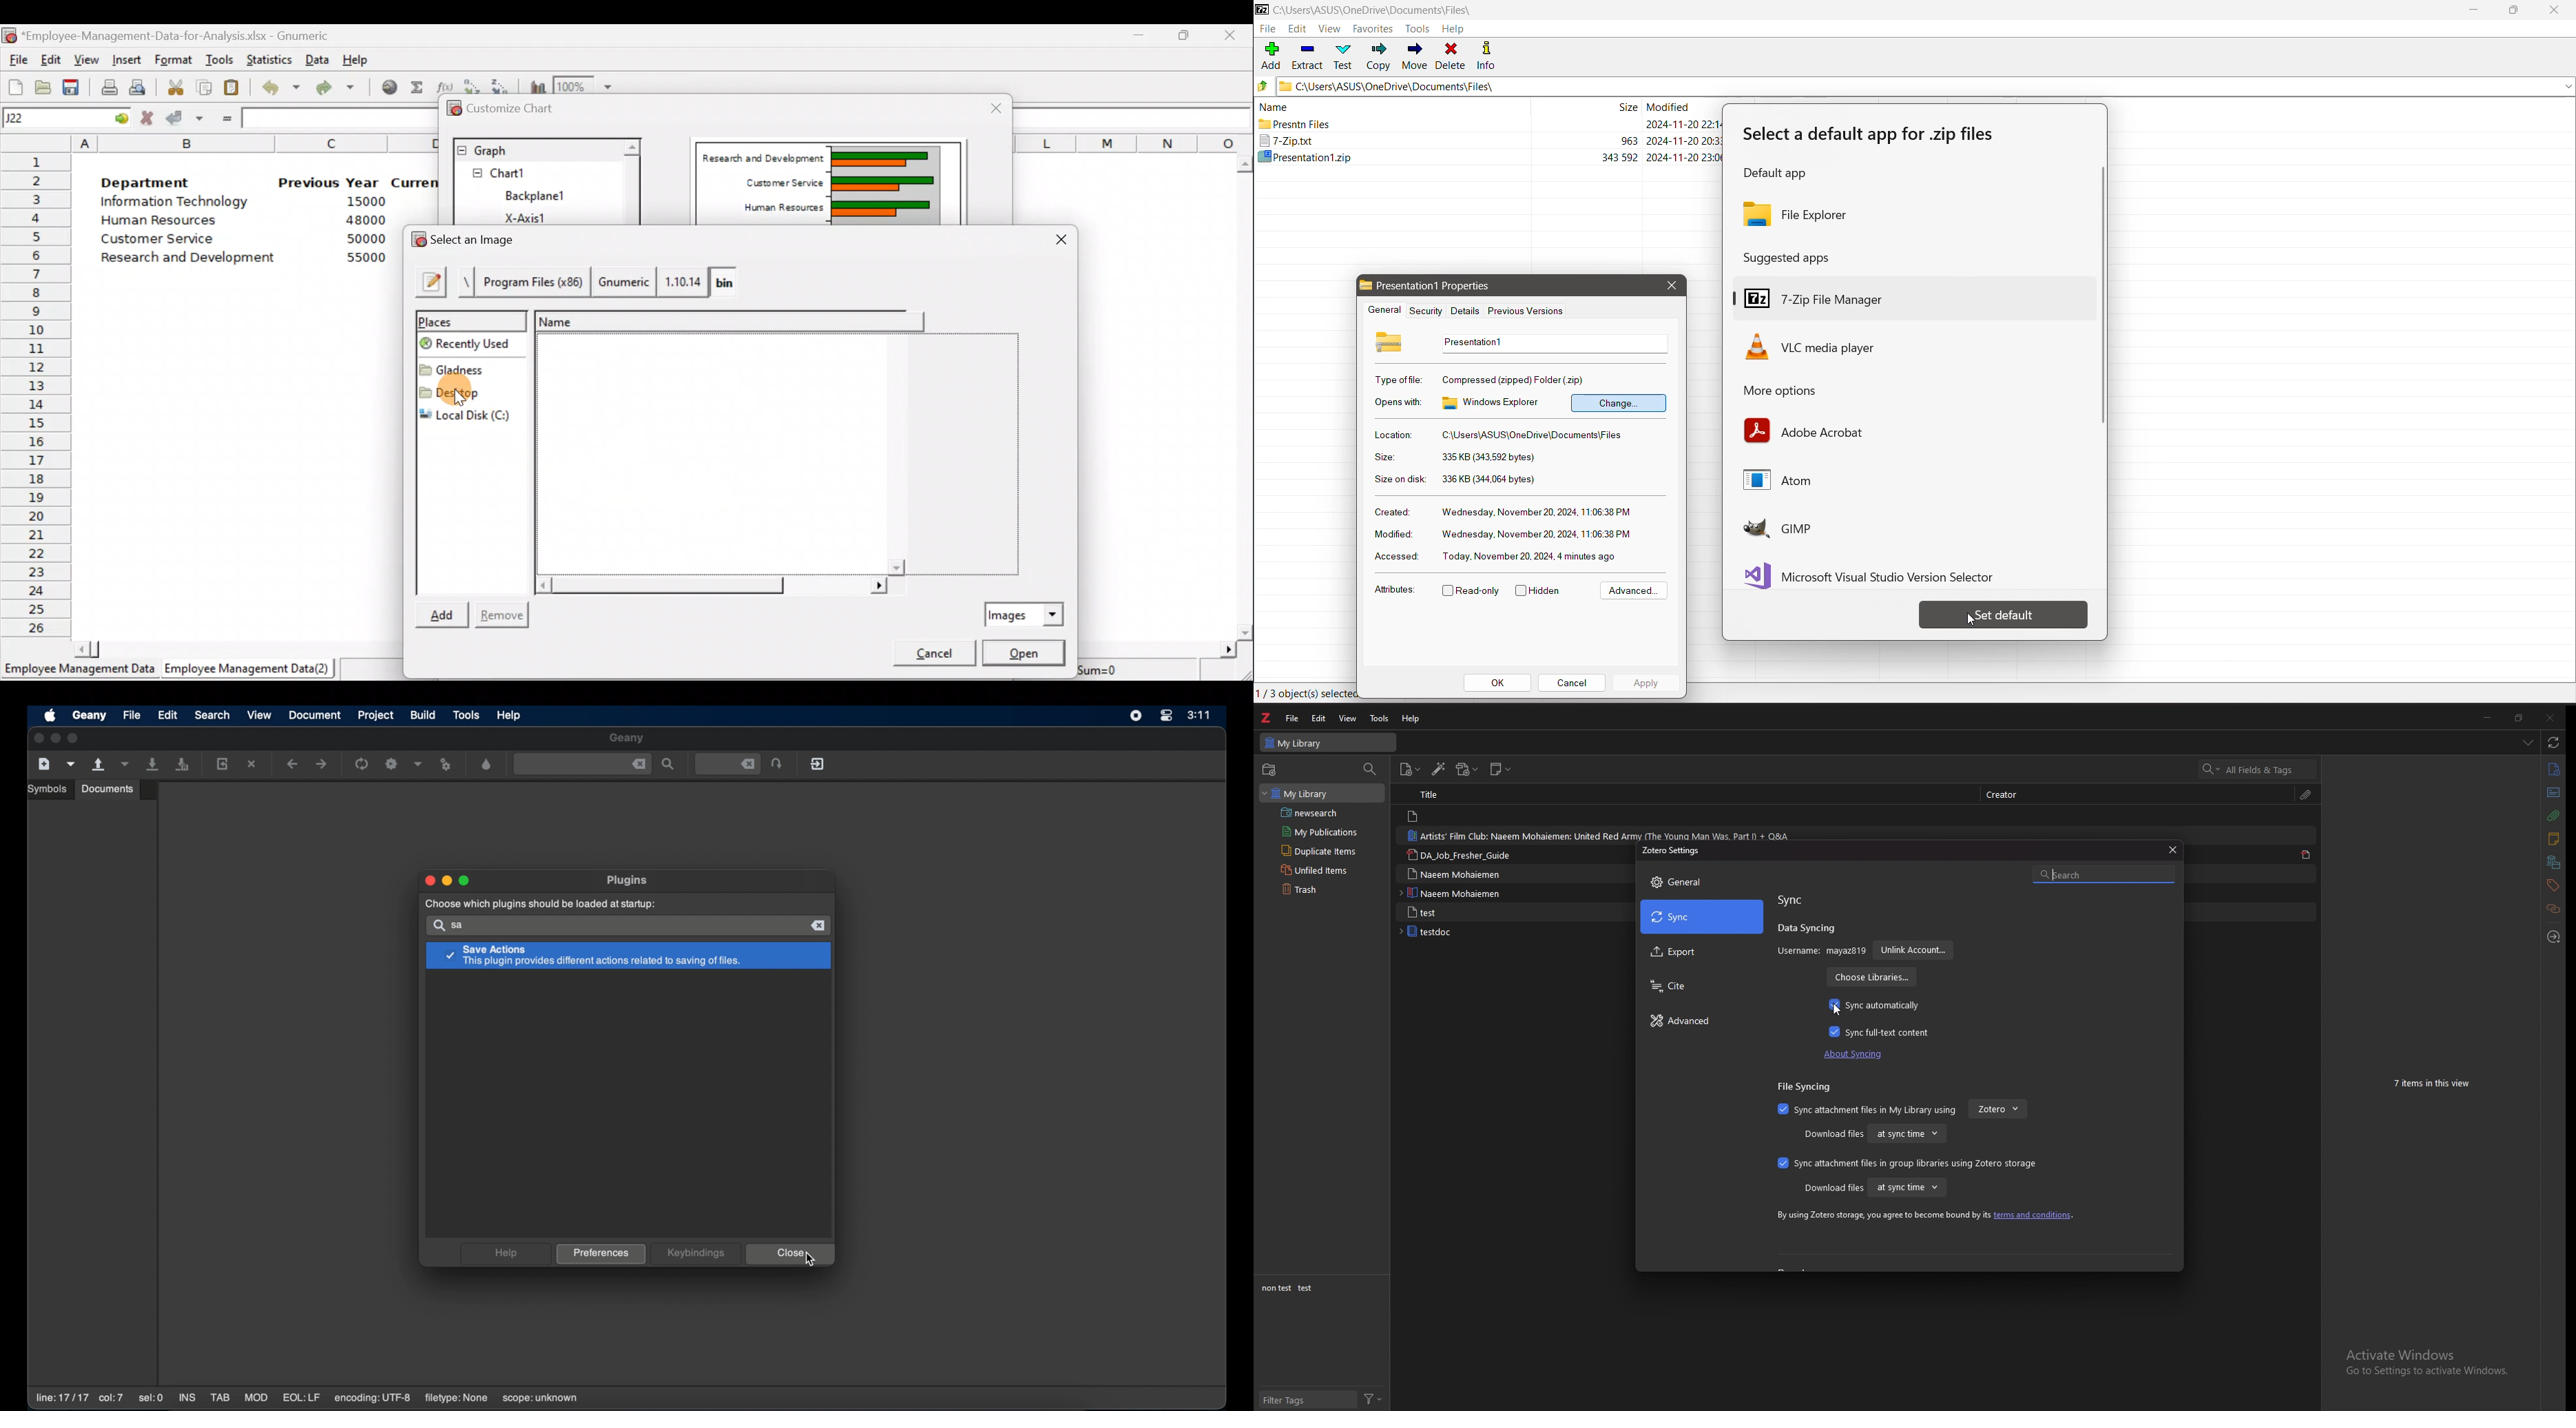 This screenshot has height=1428, width=2576. Describe the element at coordinates (50, 118) in the screenshot. I see `Cell name J22` at that location.